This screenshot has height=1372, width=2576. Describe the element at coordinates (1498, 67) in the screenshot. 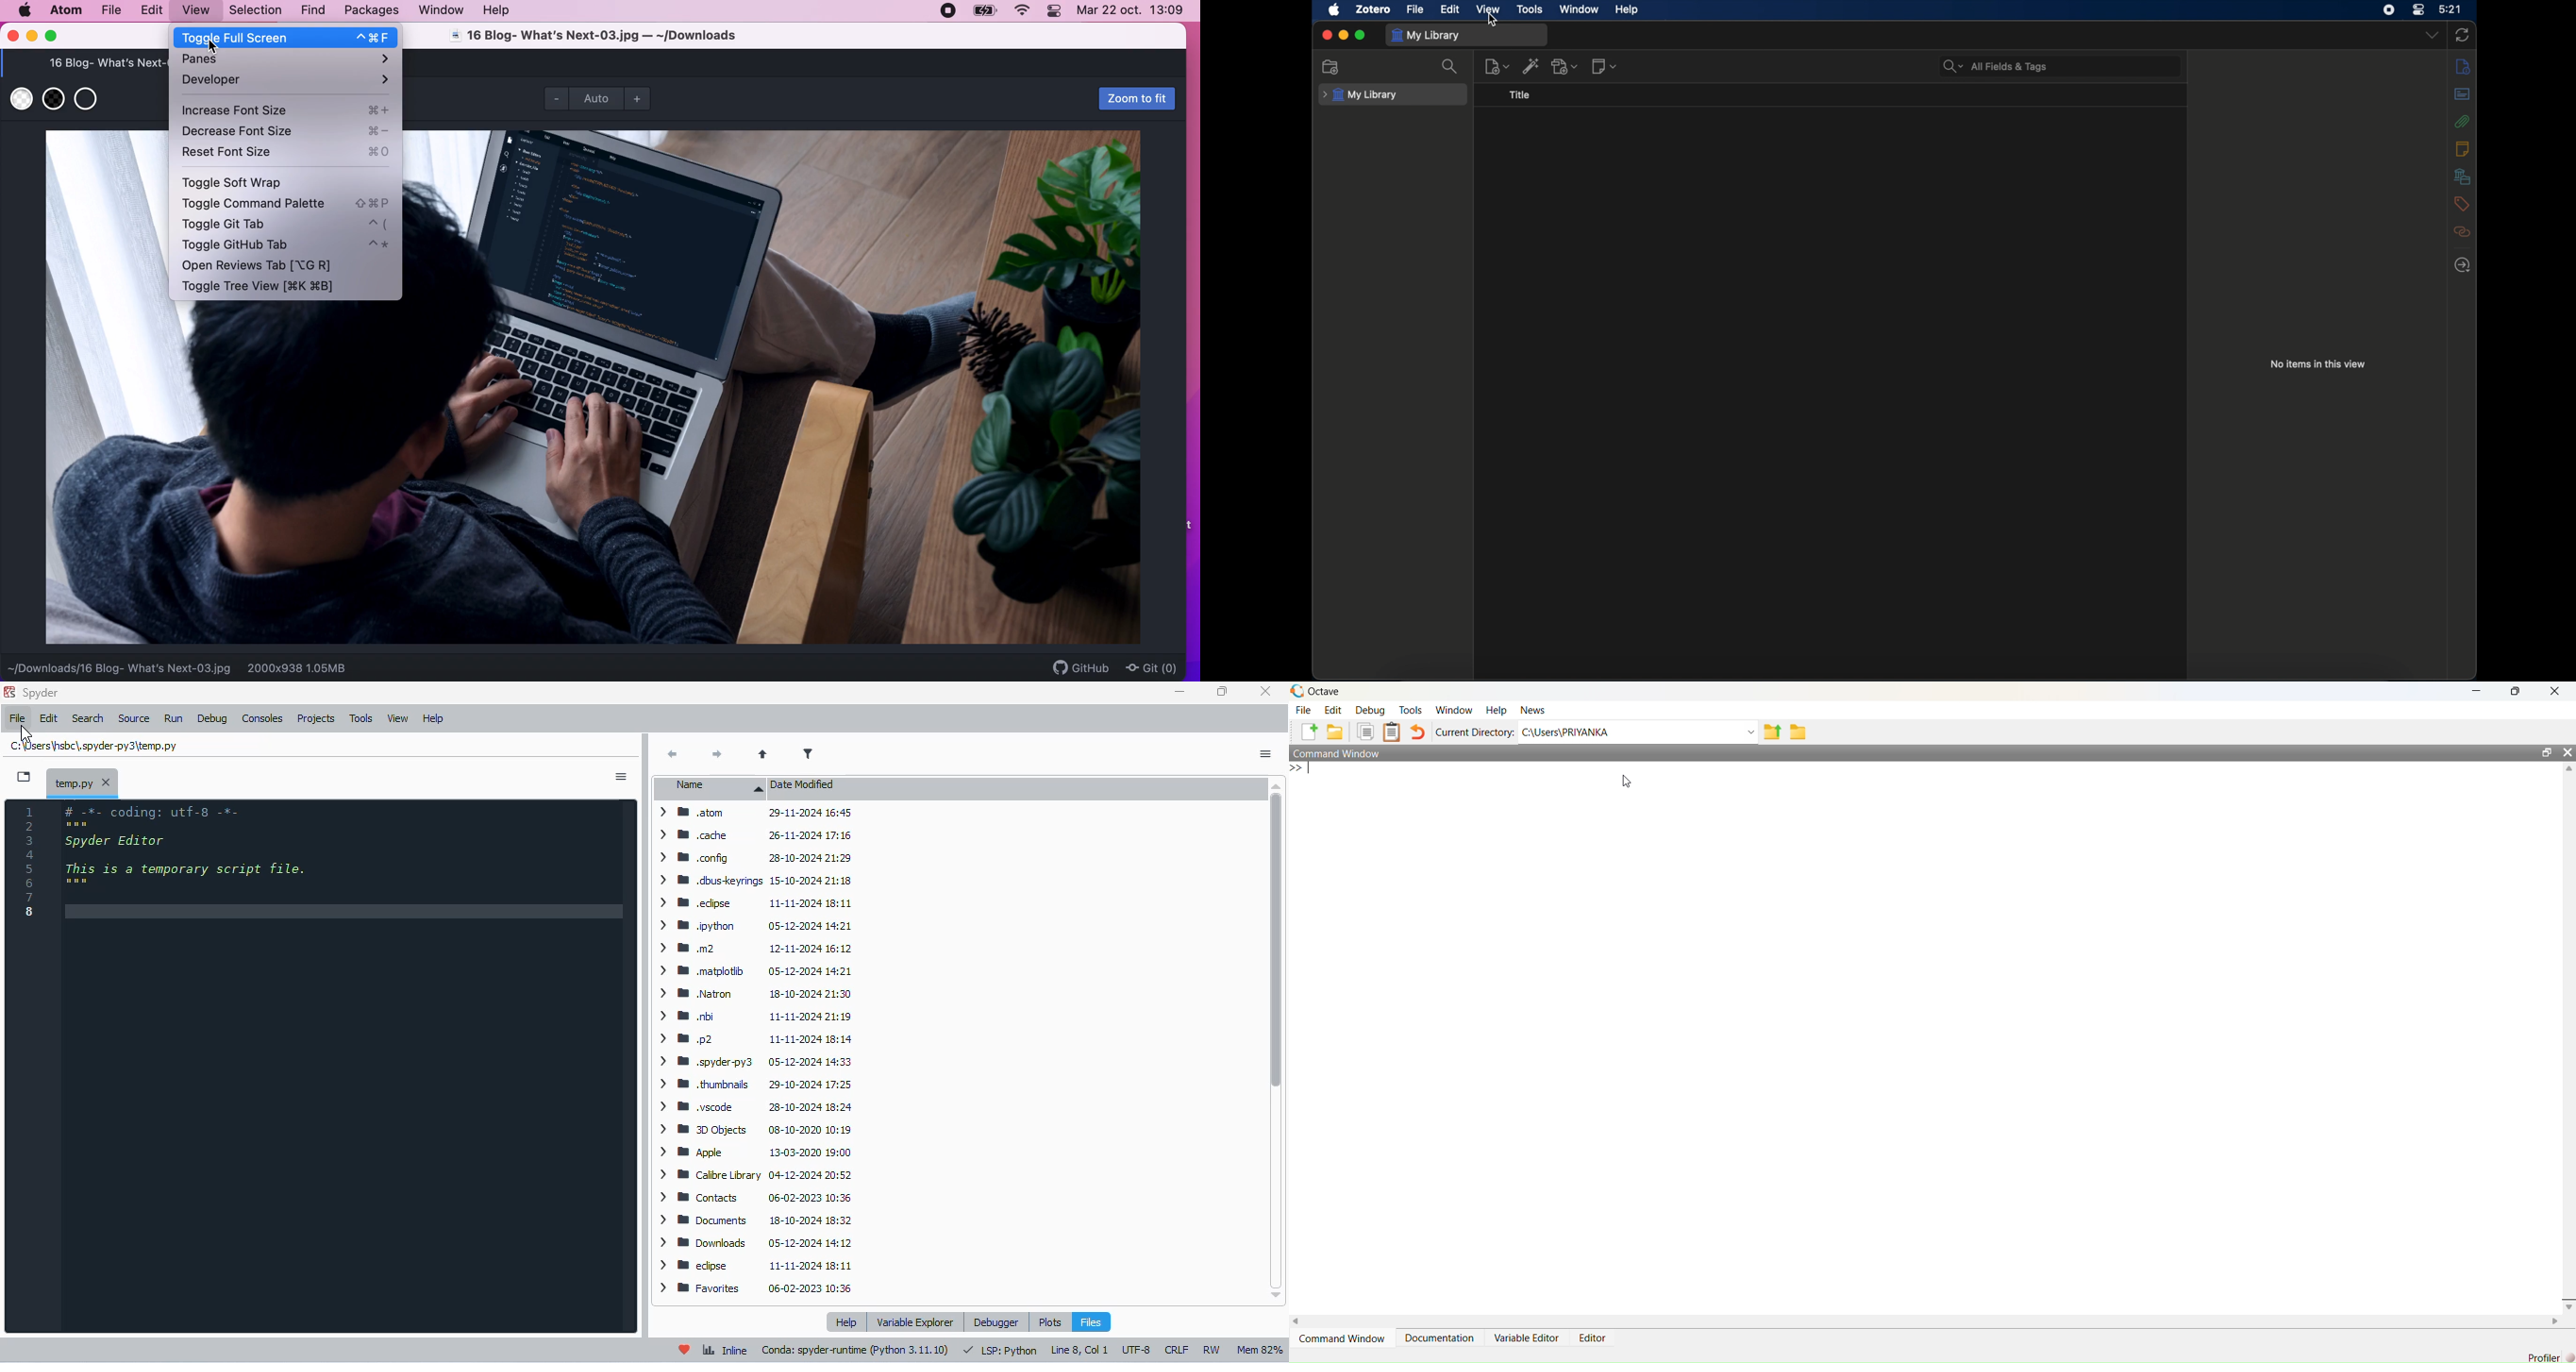

I see `new item` at that location.